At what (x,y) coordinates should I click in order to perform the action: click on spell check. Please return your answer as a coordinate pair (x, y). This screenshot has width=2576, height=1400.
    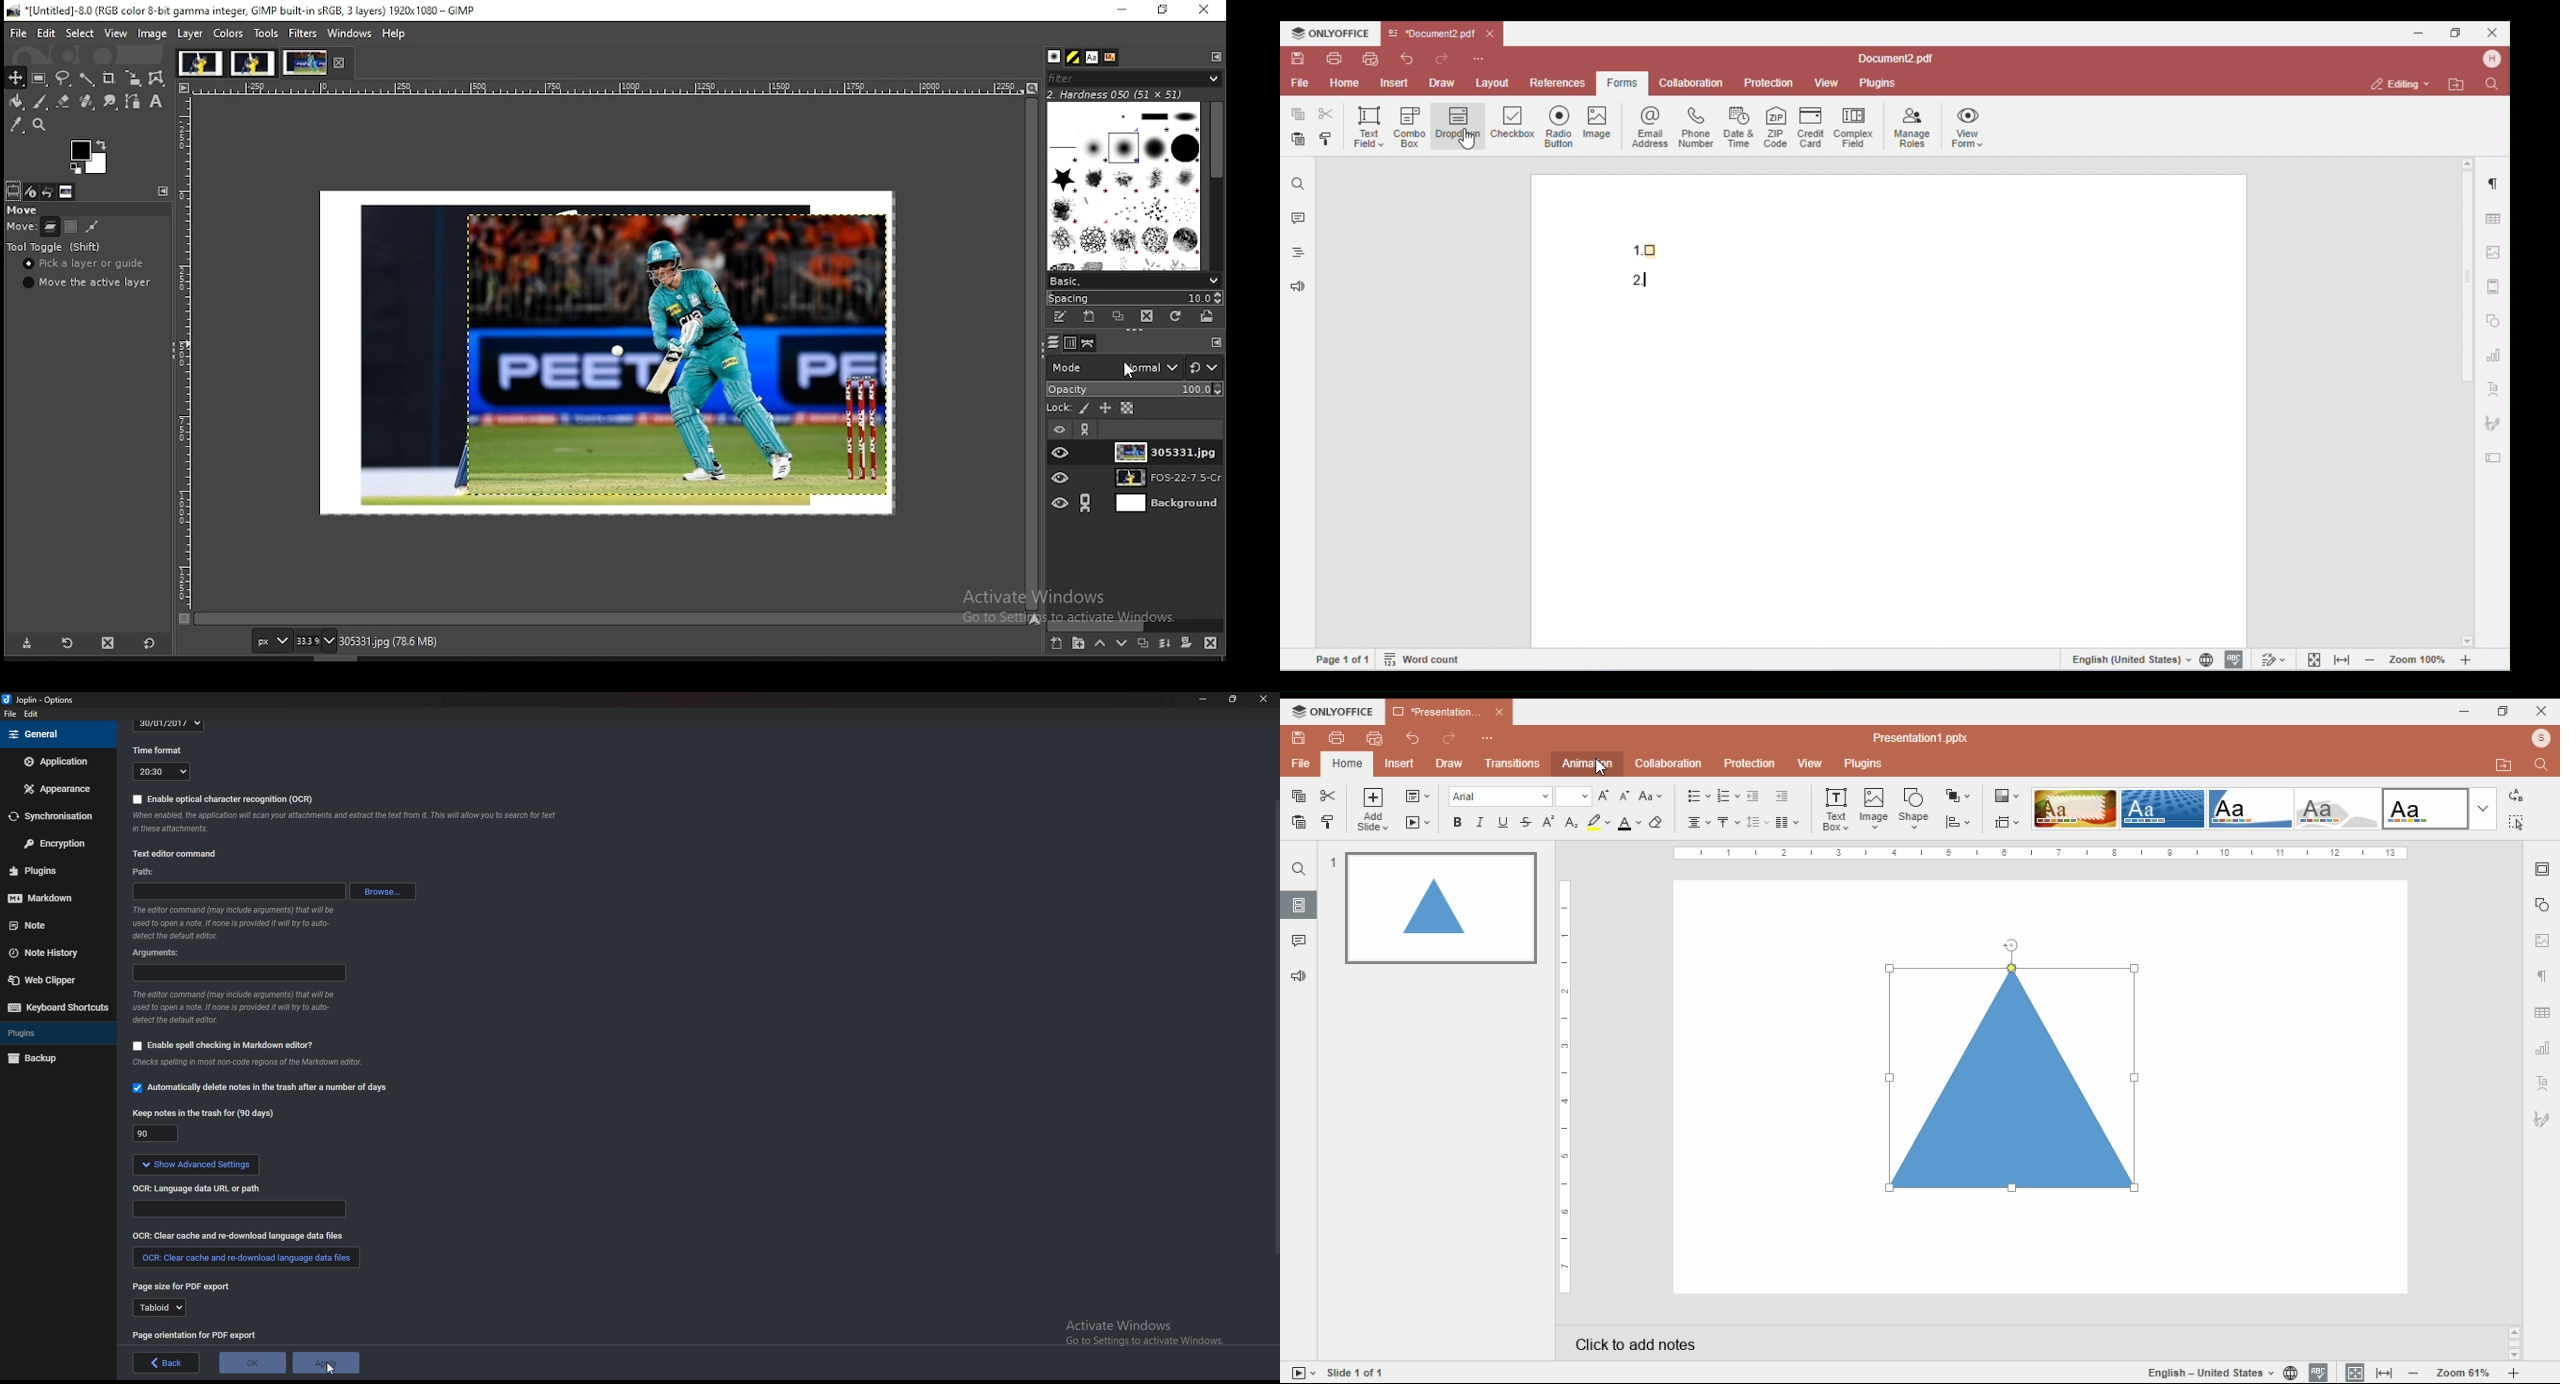
    Looking at the image, I should click on (2318, 1373).